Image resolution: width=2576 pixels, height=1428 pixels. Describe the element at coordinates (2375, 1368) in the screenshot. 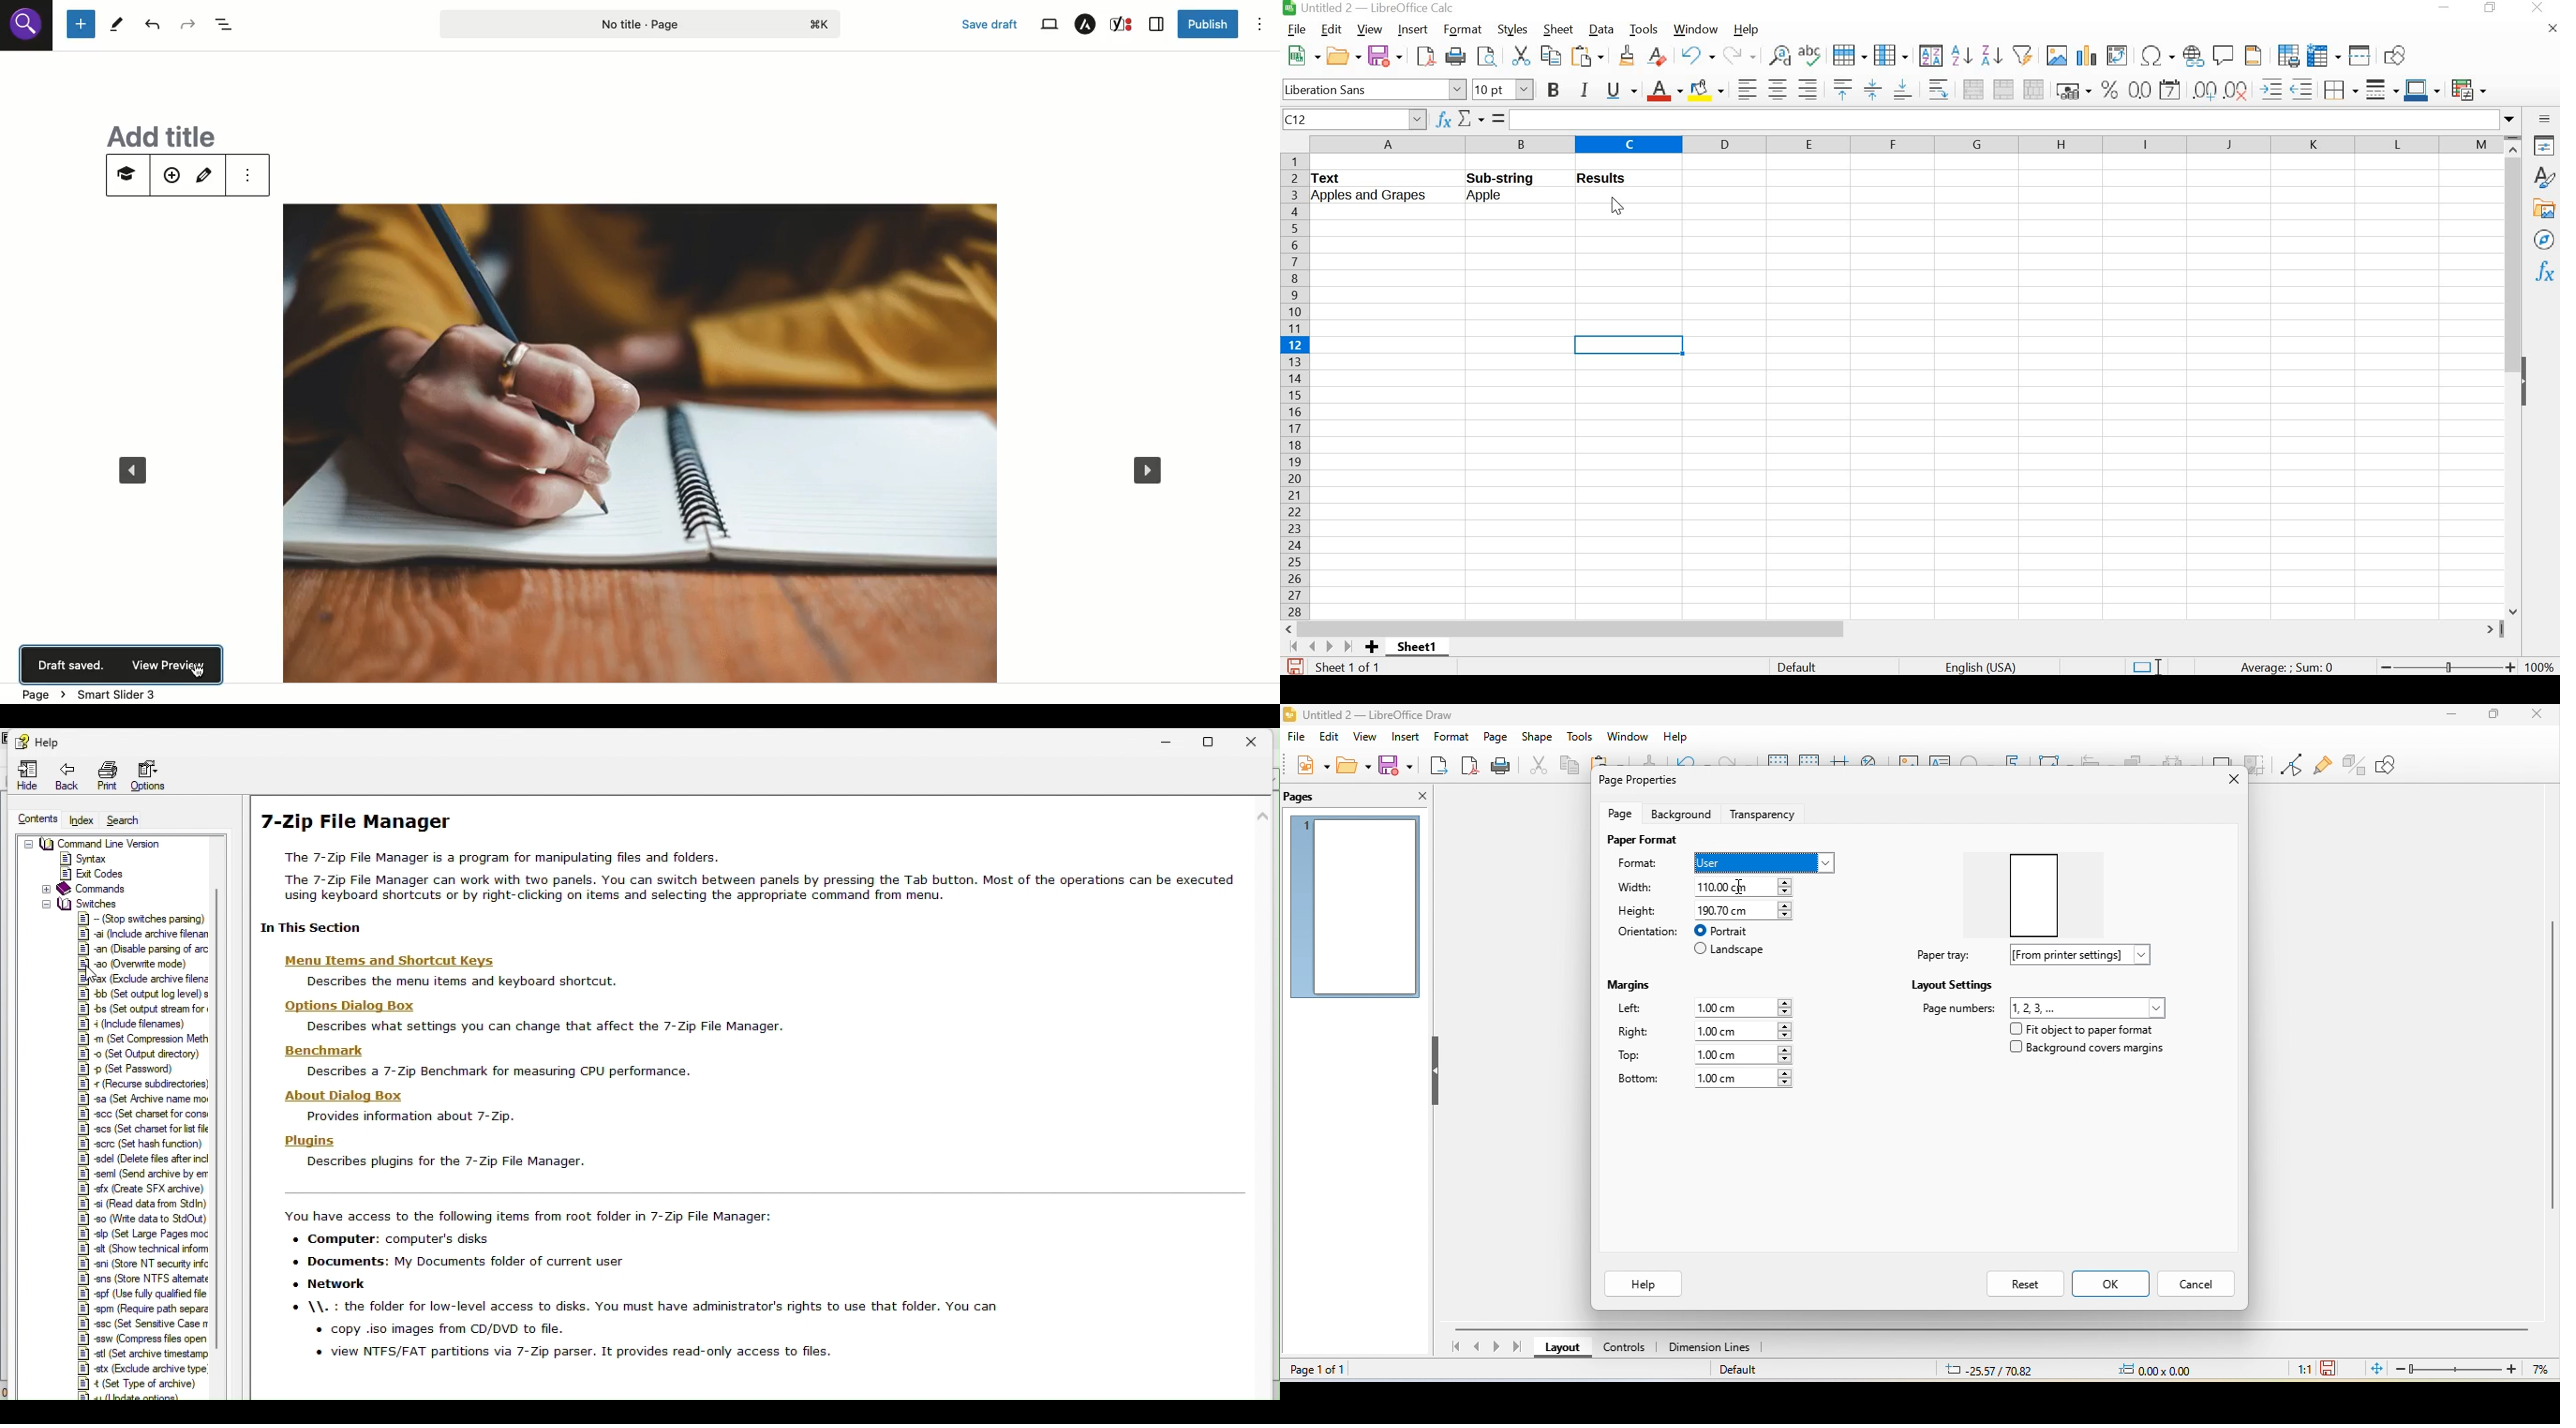

I see `fit page to current window` at that location.